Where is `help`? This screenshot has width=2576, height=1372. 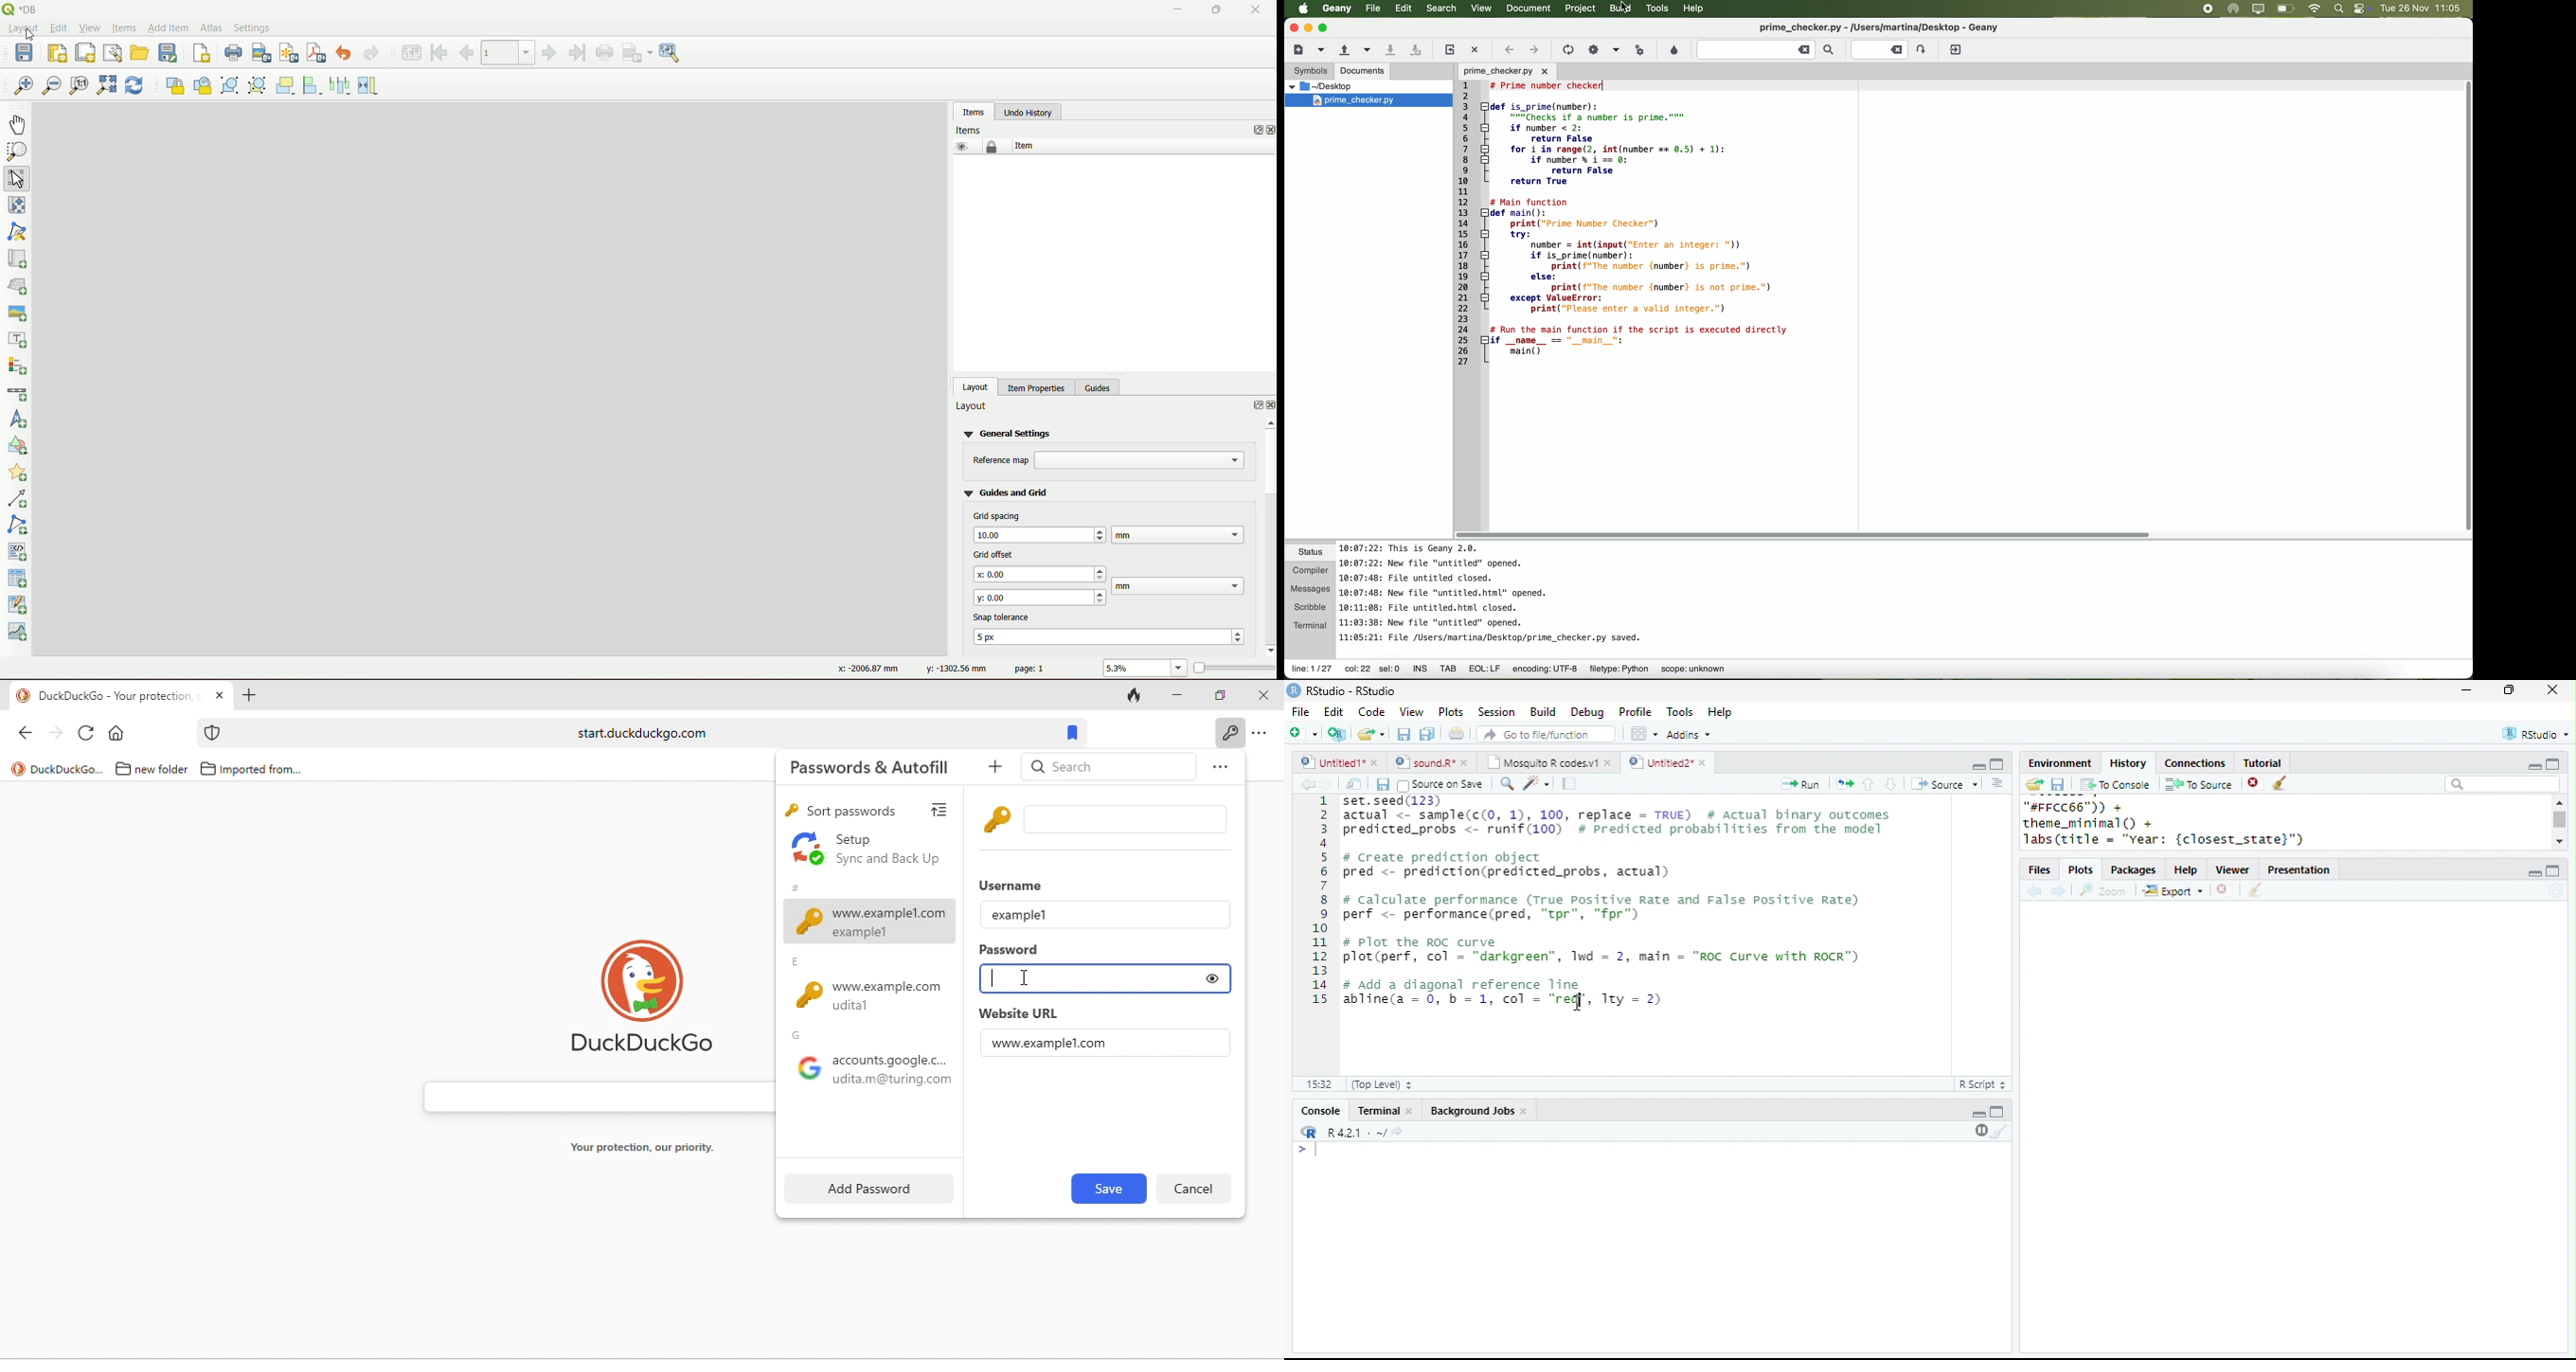
help is located at coordinates (2186, 871).